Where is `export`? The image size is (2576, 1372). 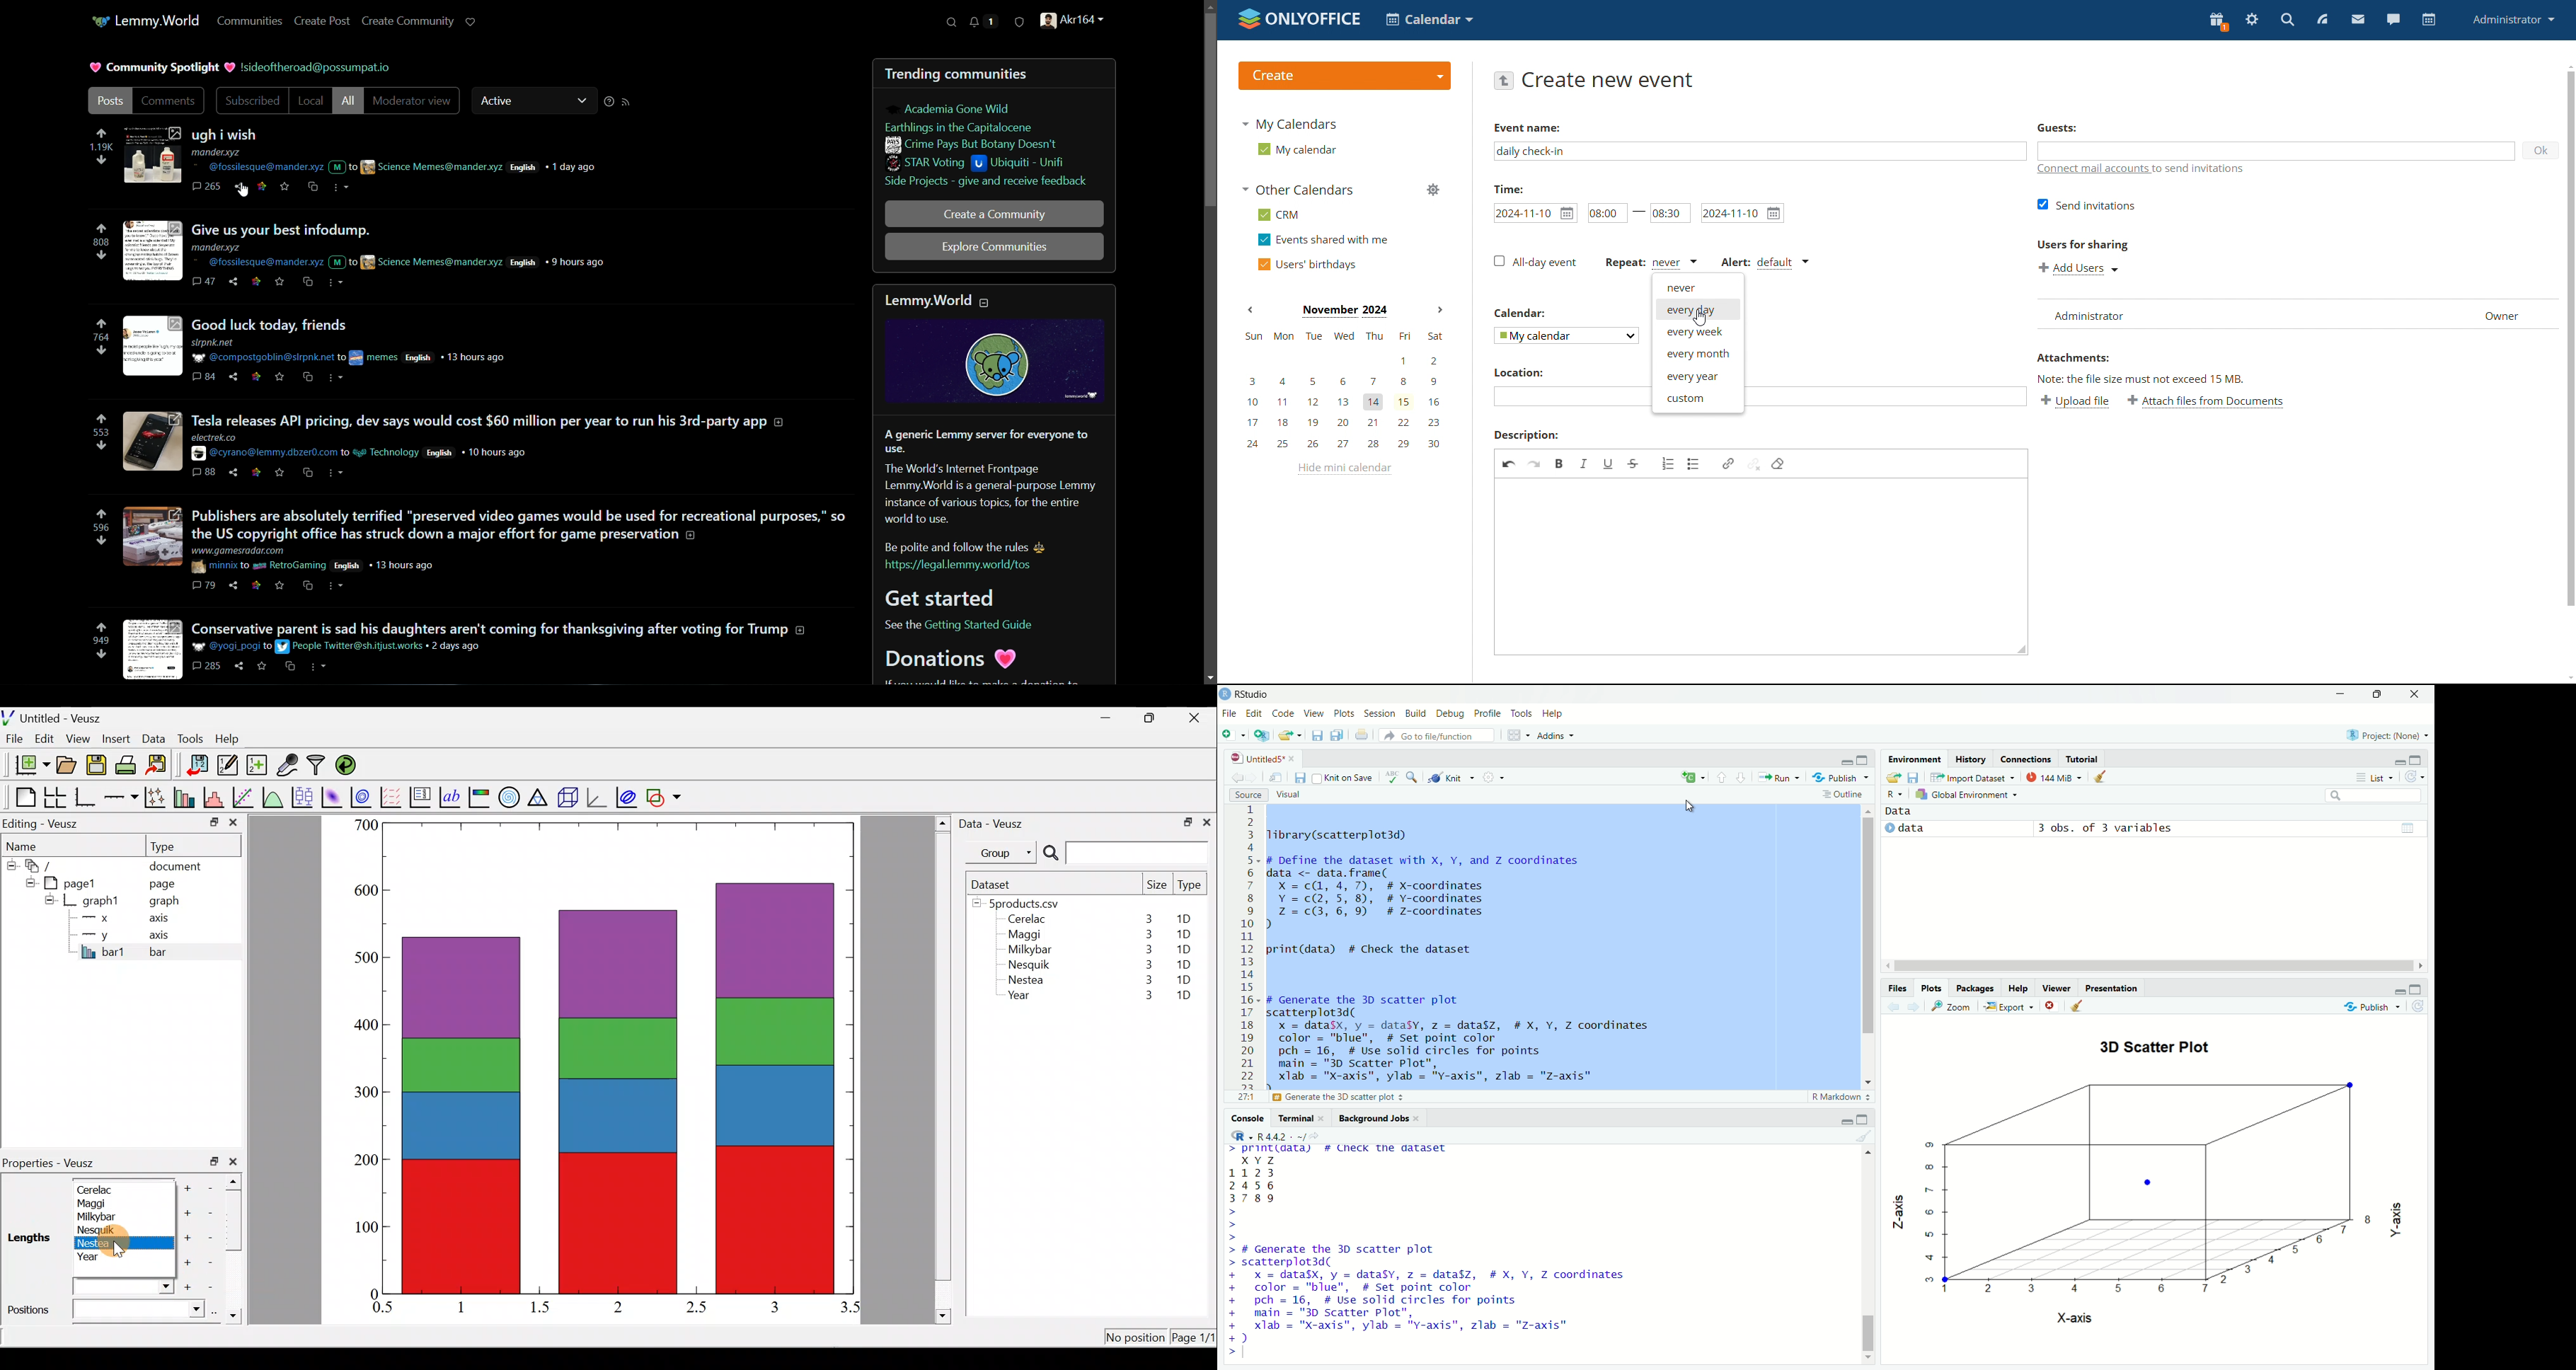 export is located at coordinates (2009, 1005).